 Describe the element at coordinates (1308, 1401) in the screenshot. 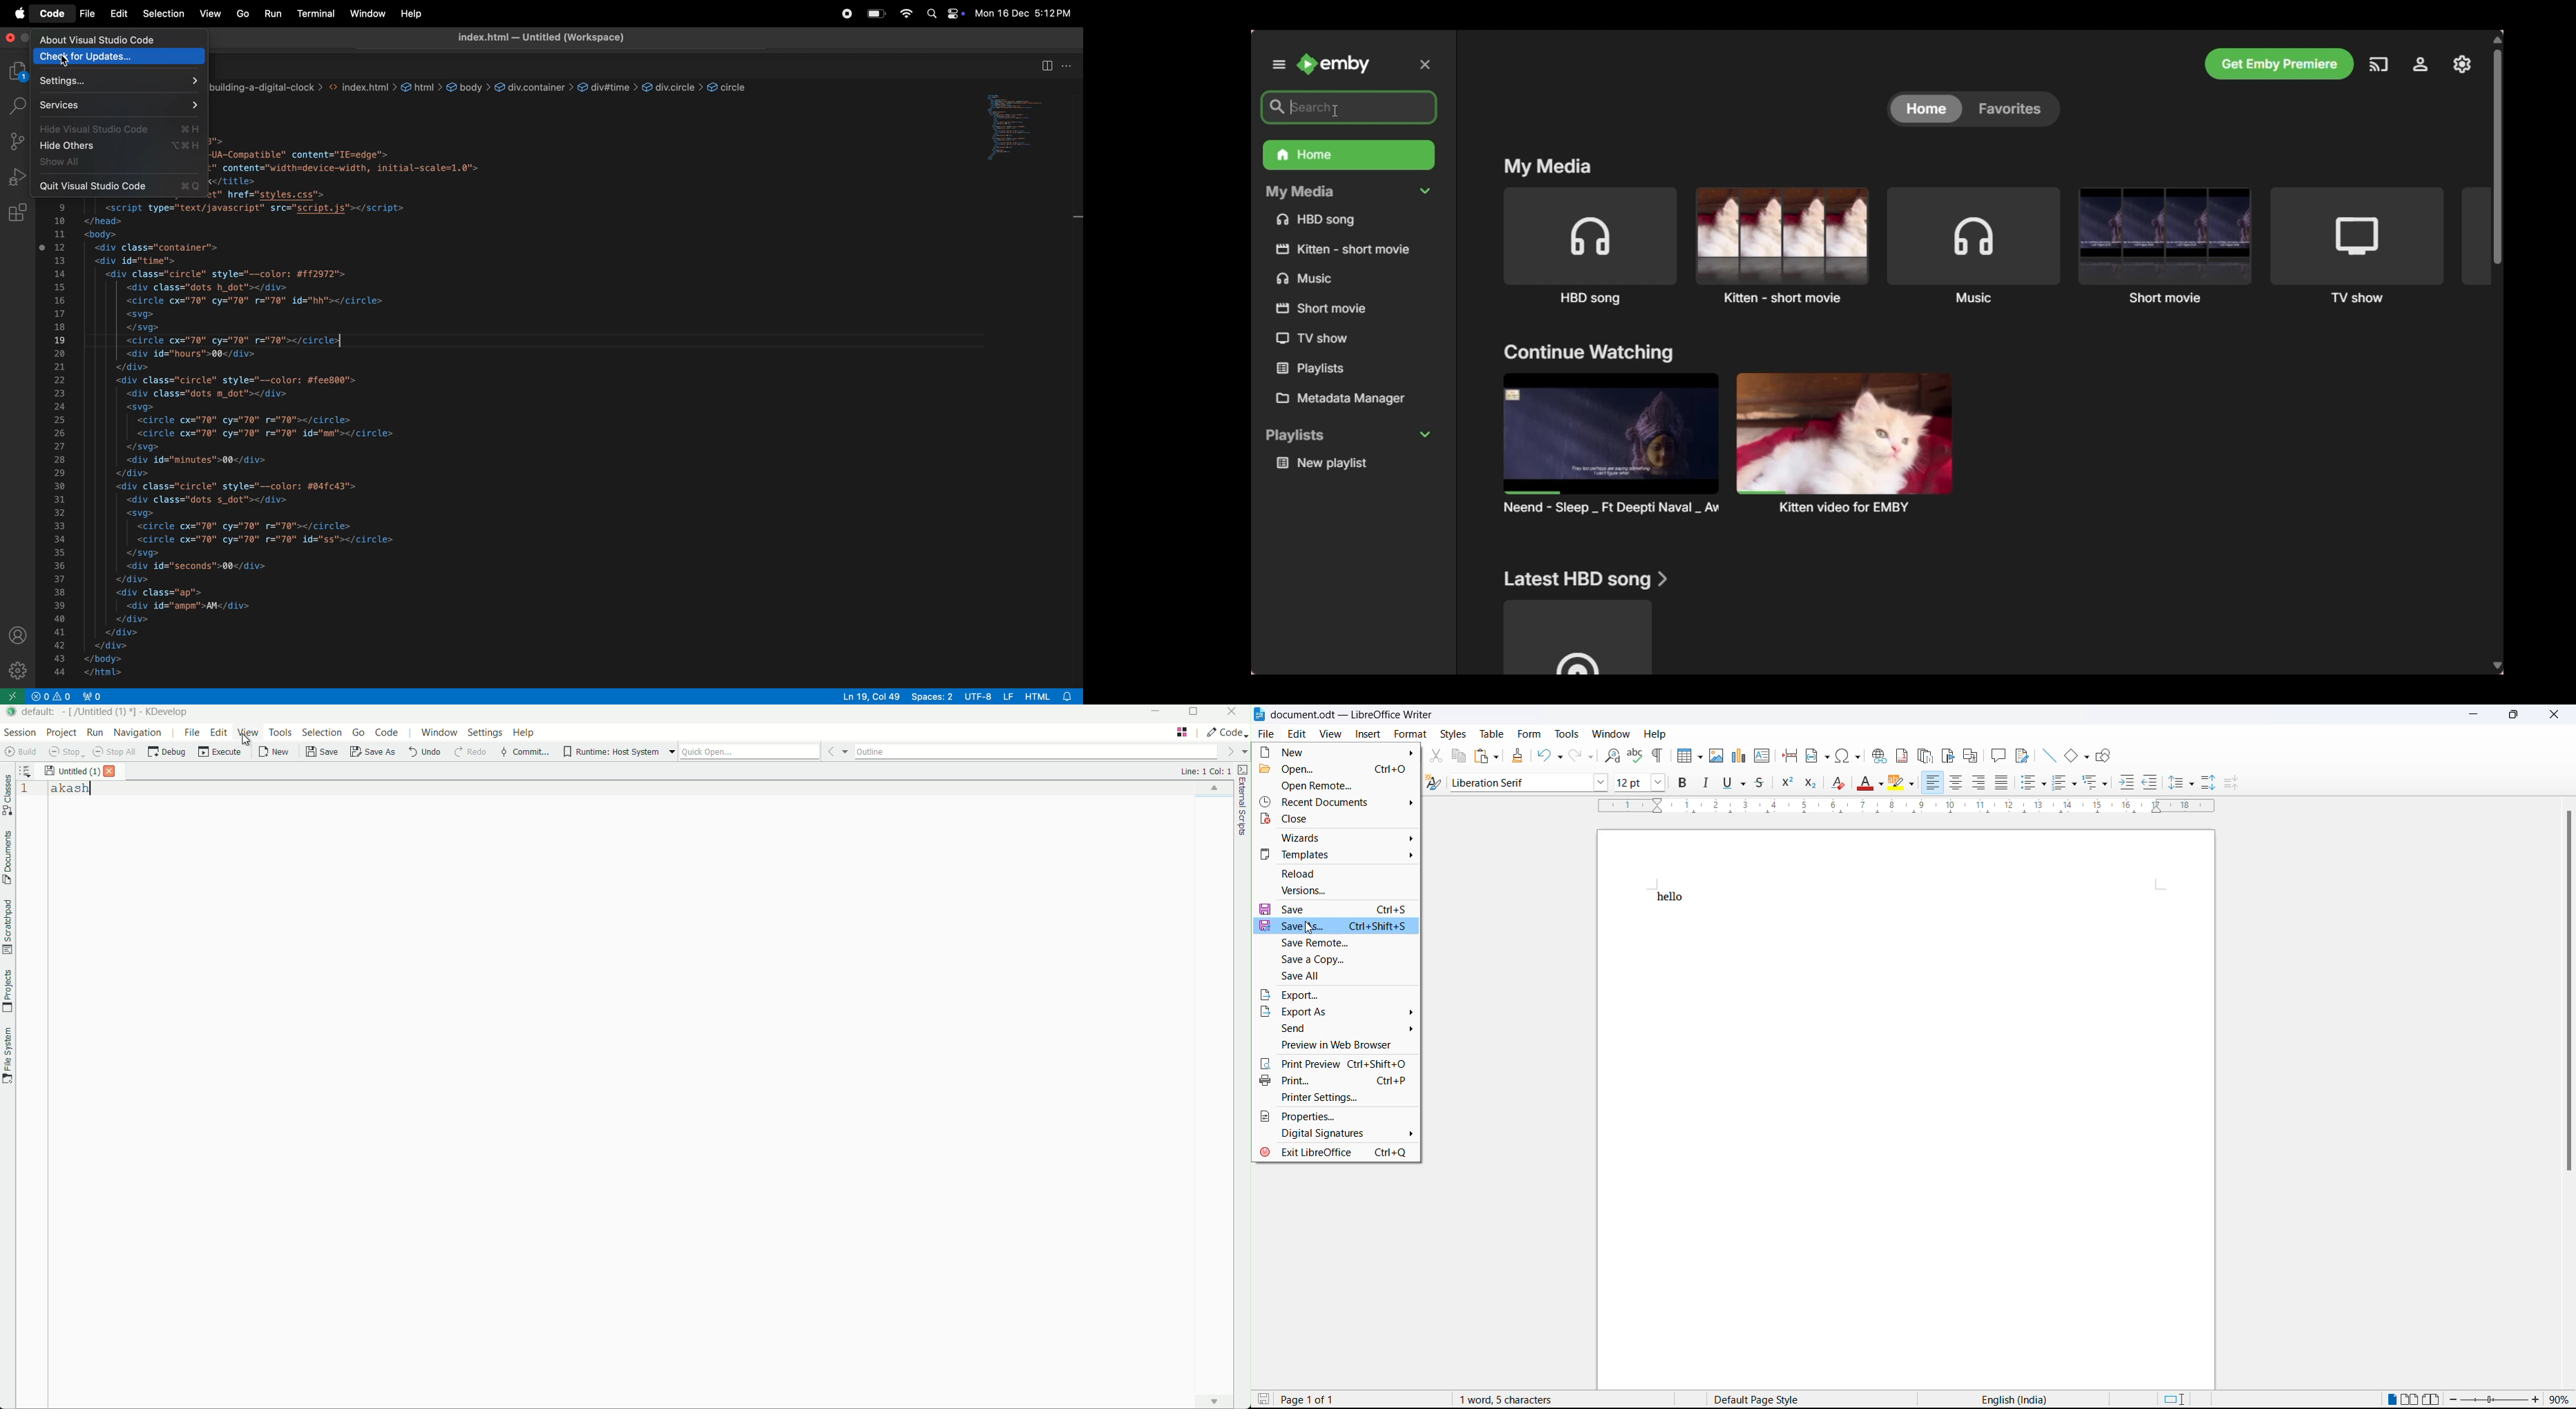

I see `page 1 of 1` at that location.